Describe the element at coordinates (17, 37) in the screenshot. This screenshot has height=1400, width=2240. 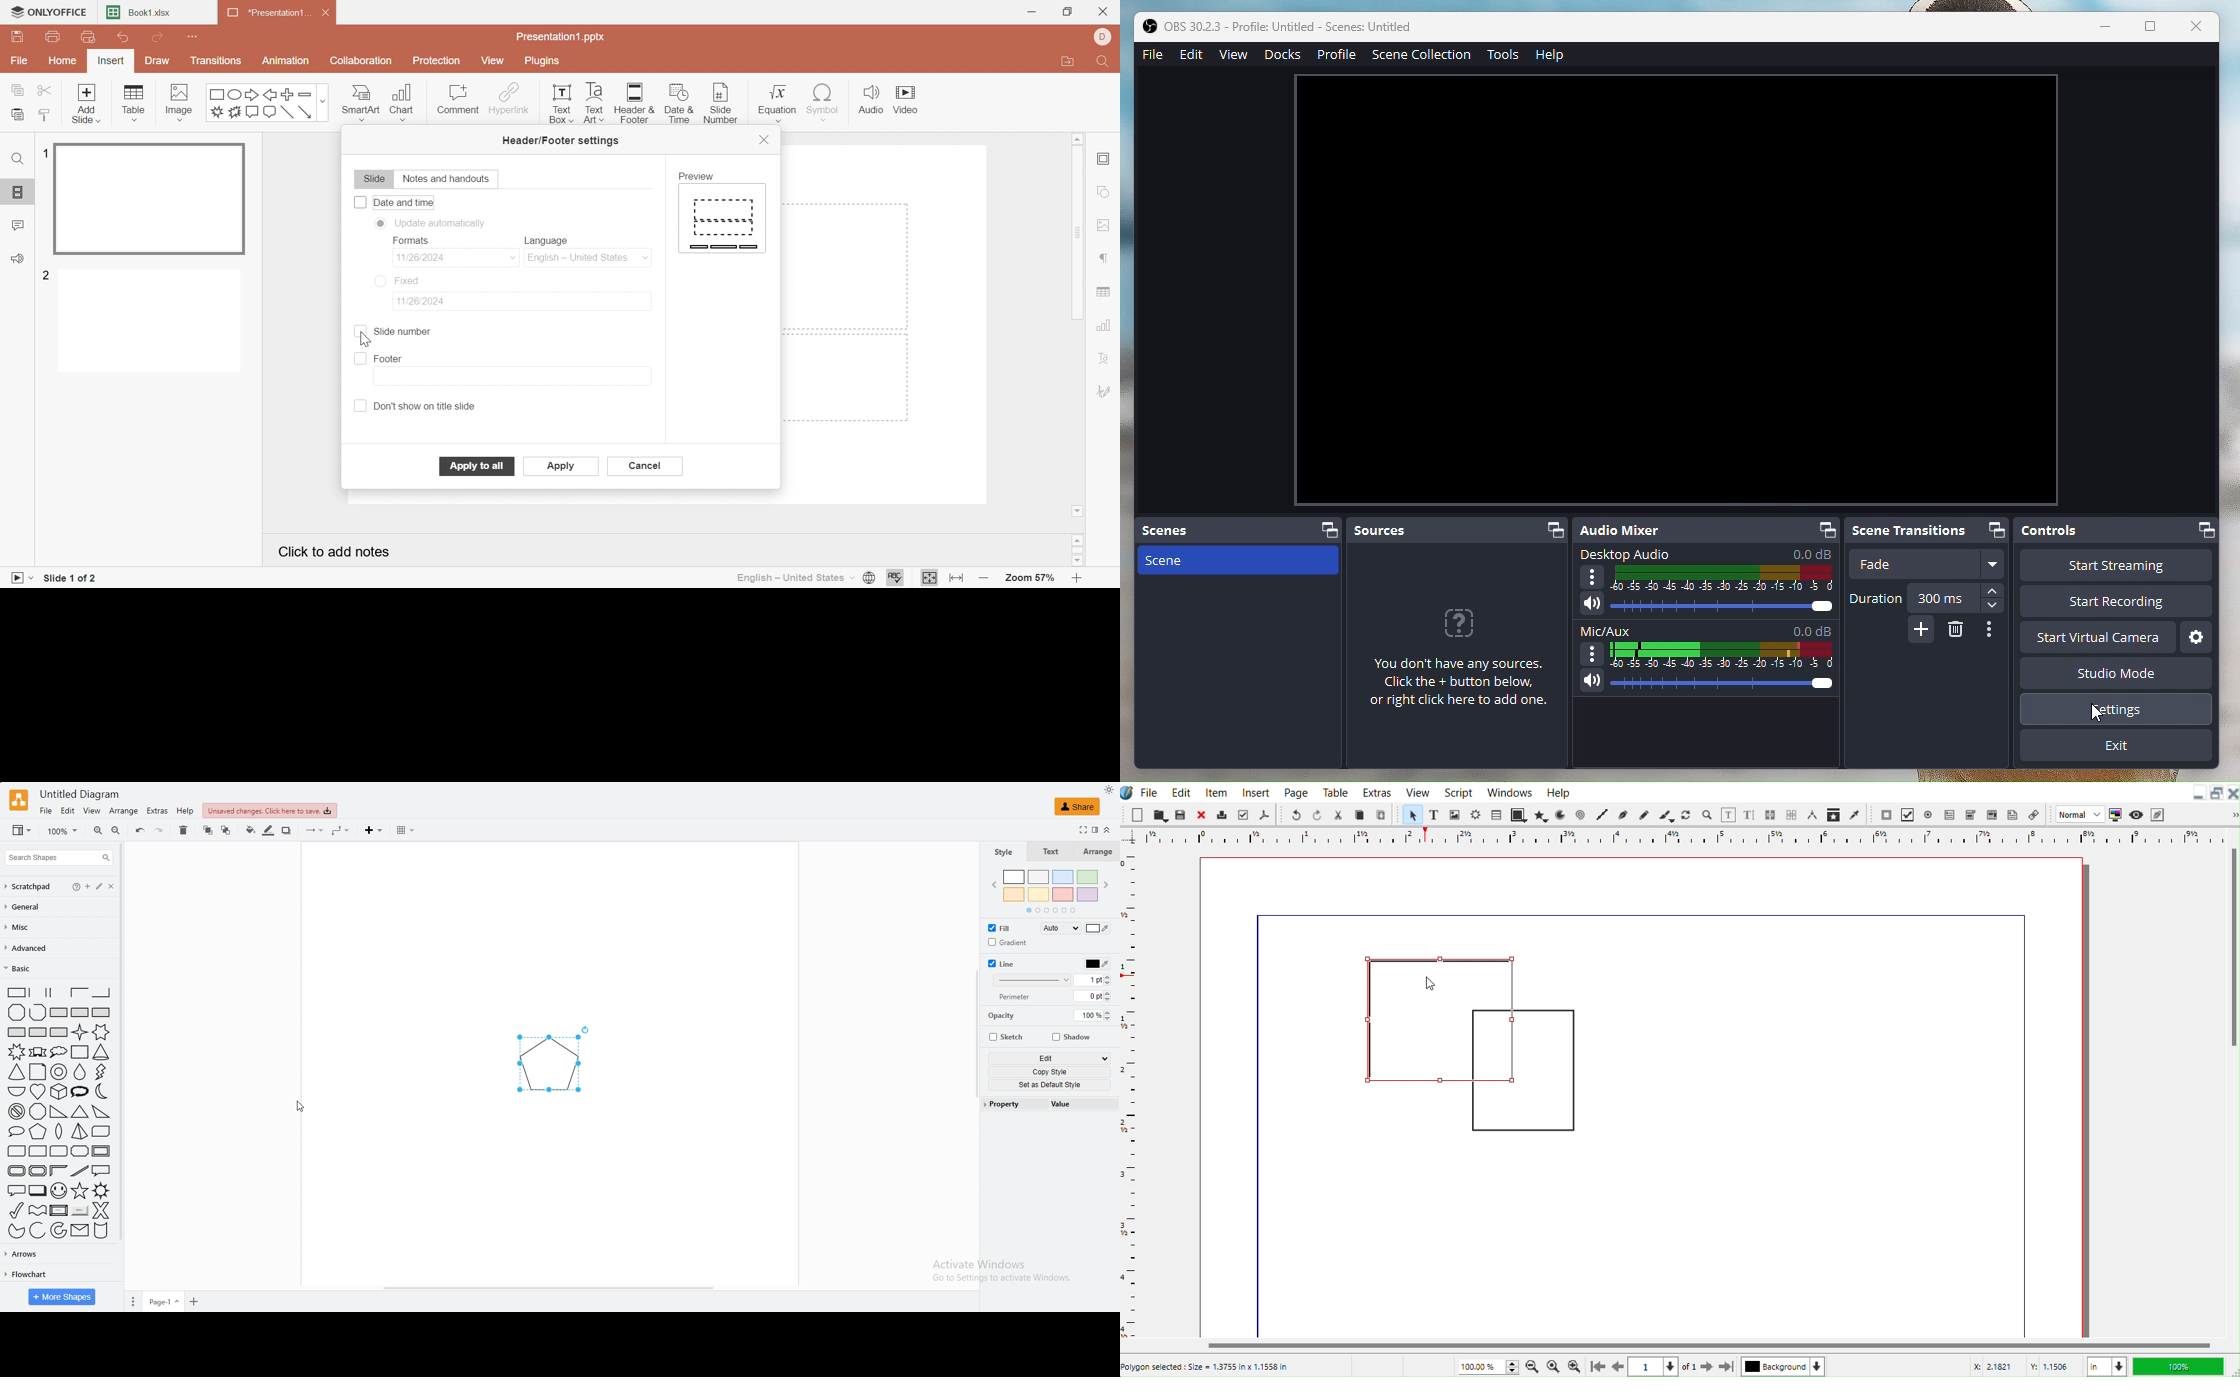
I see `Save` at that location.